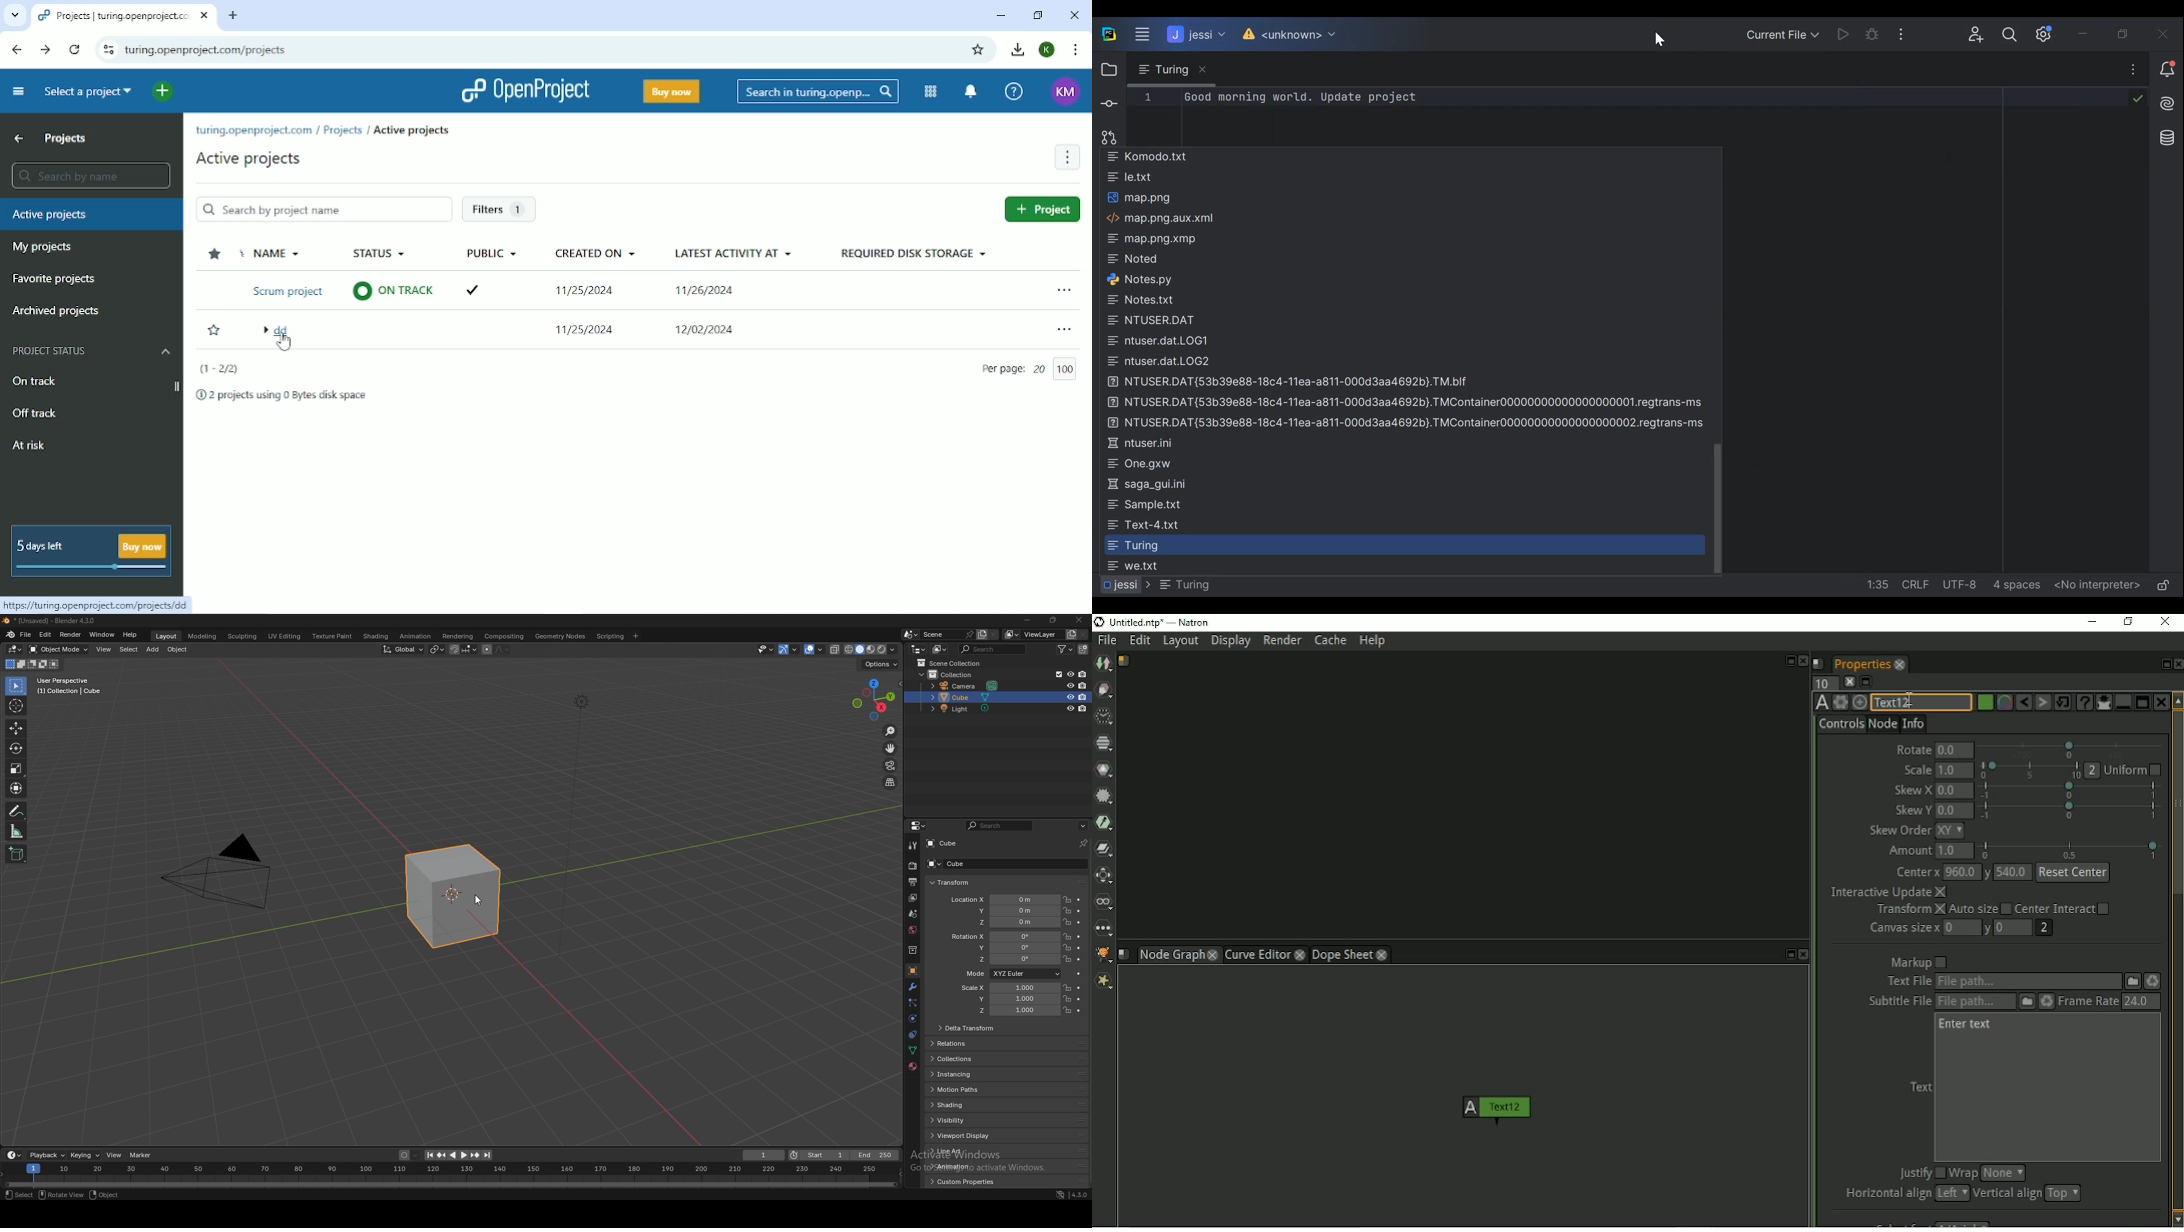 The image size is (2184, 1232). I want to click on lock location, so click(1068, 937).